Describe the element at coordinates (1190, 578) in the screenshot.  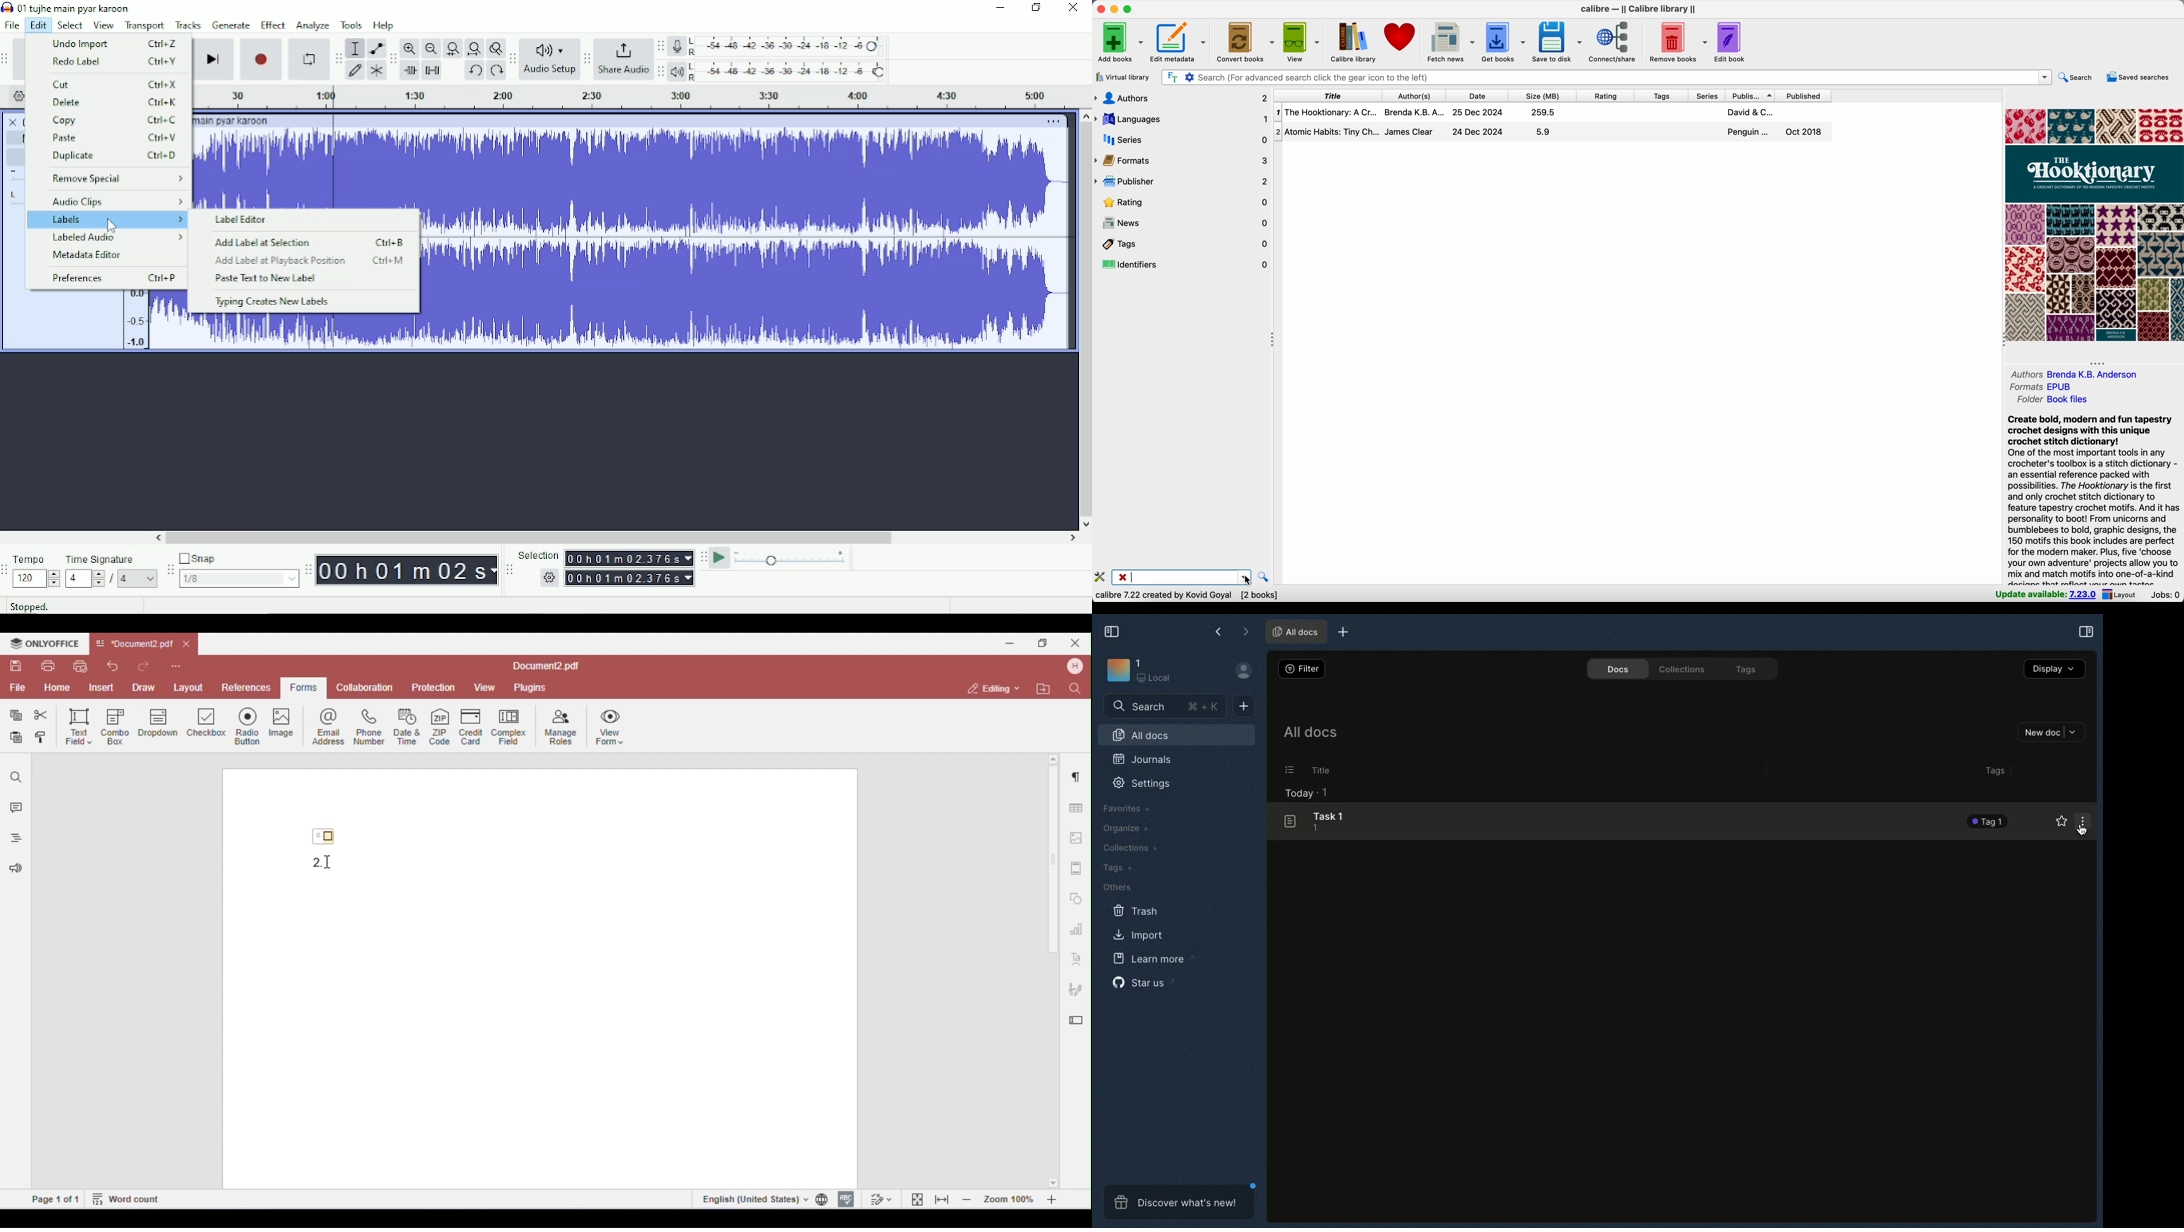
I see `search bar` at that location.